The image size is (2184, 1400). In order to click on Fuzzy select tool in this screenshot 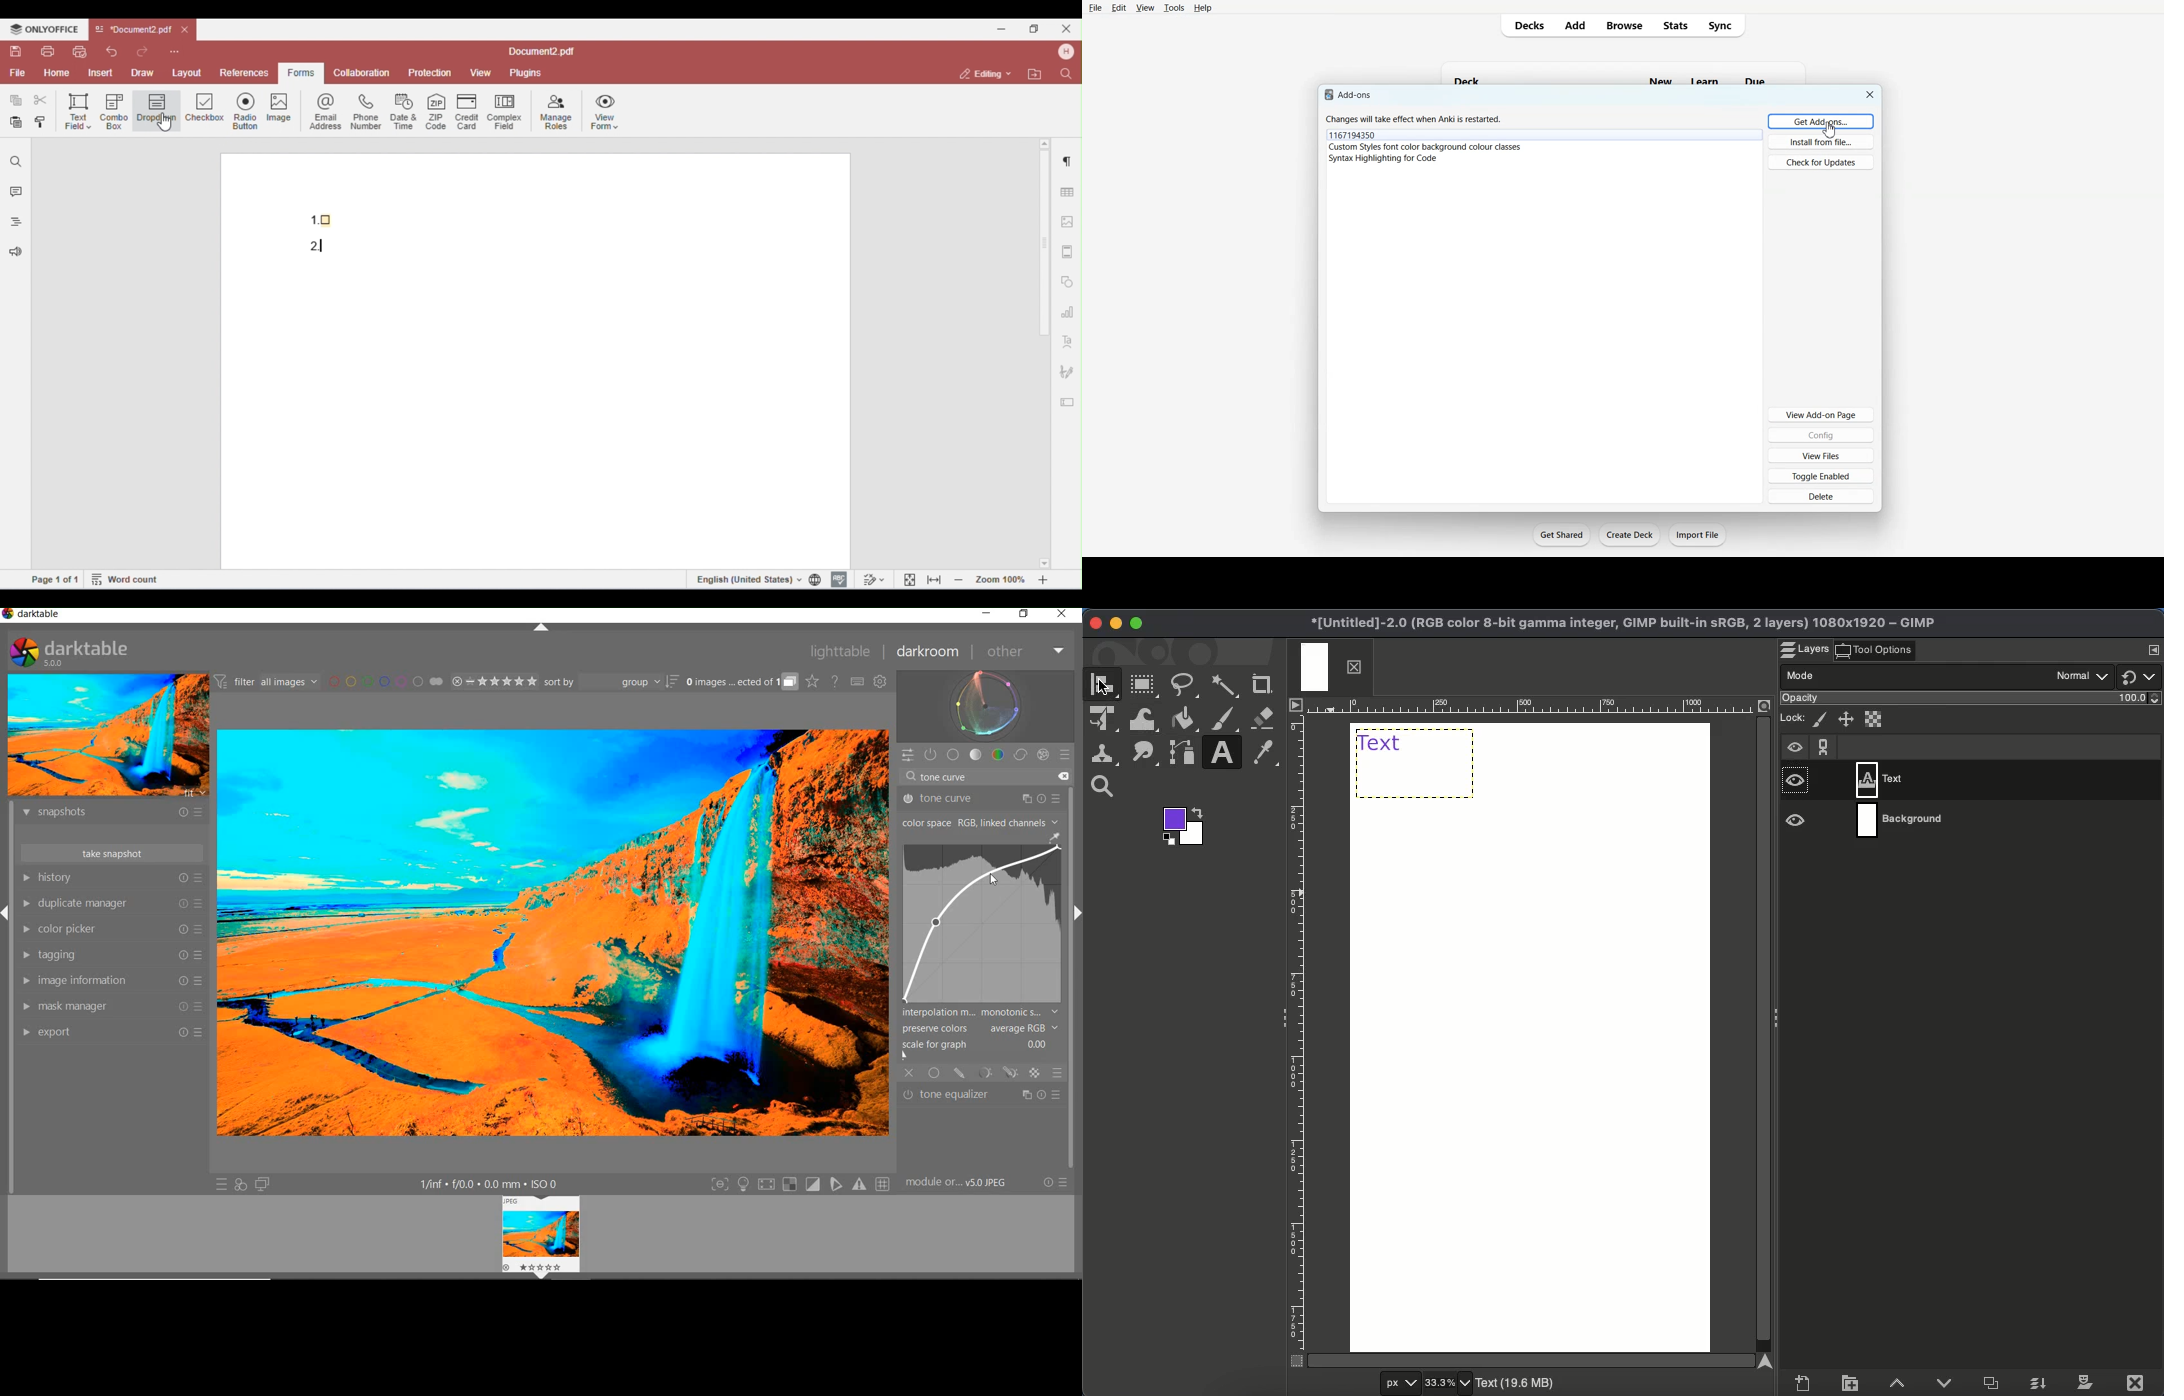, I will do `click(1227, 685)`.